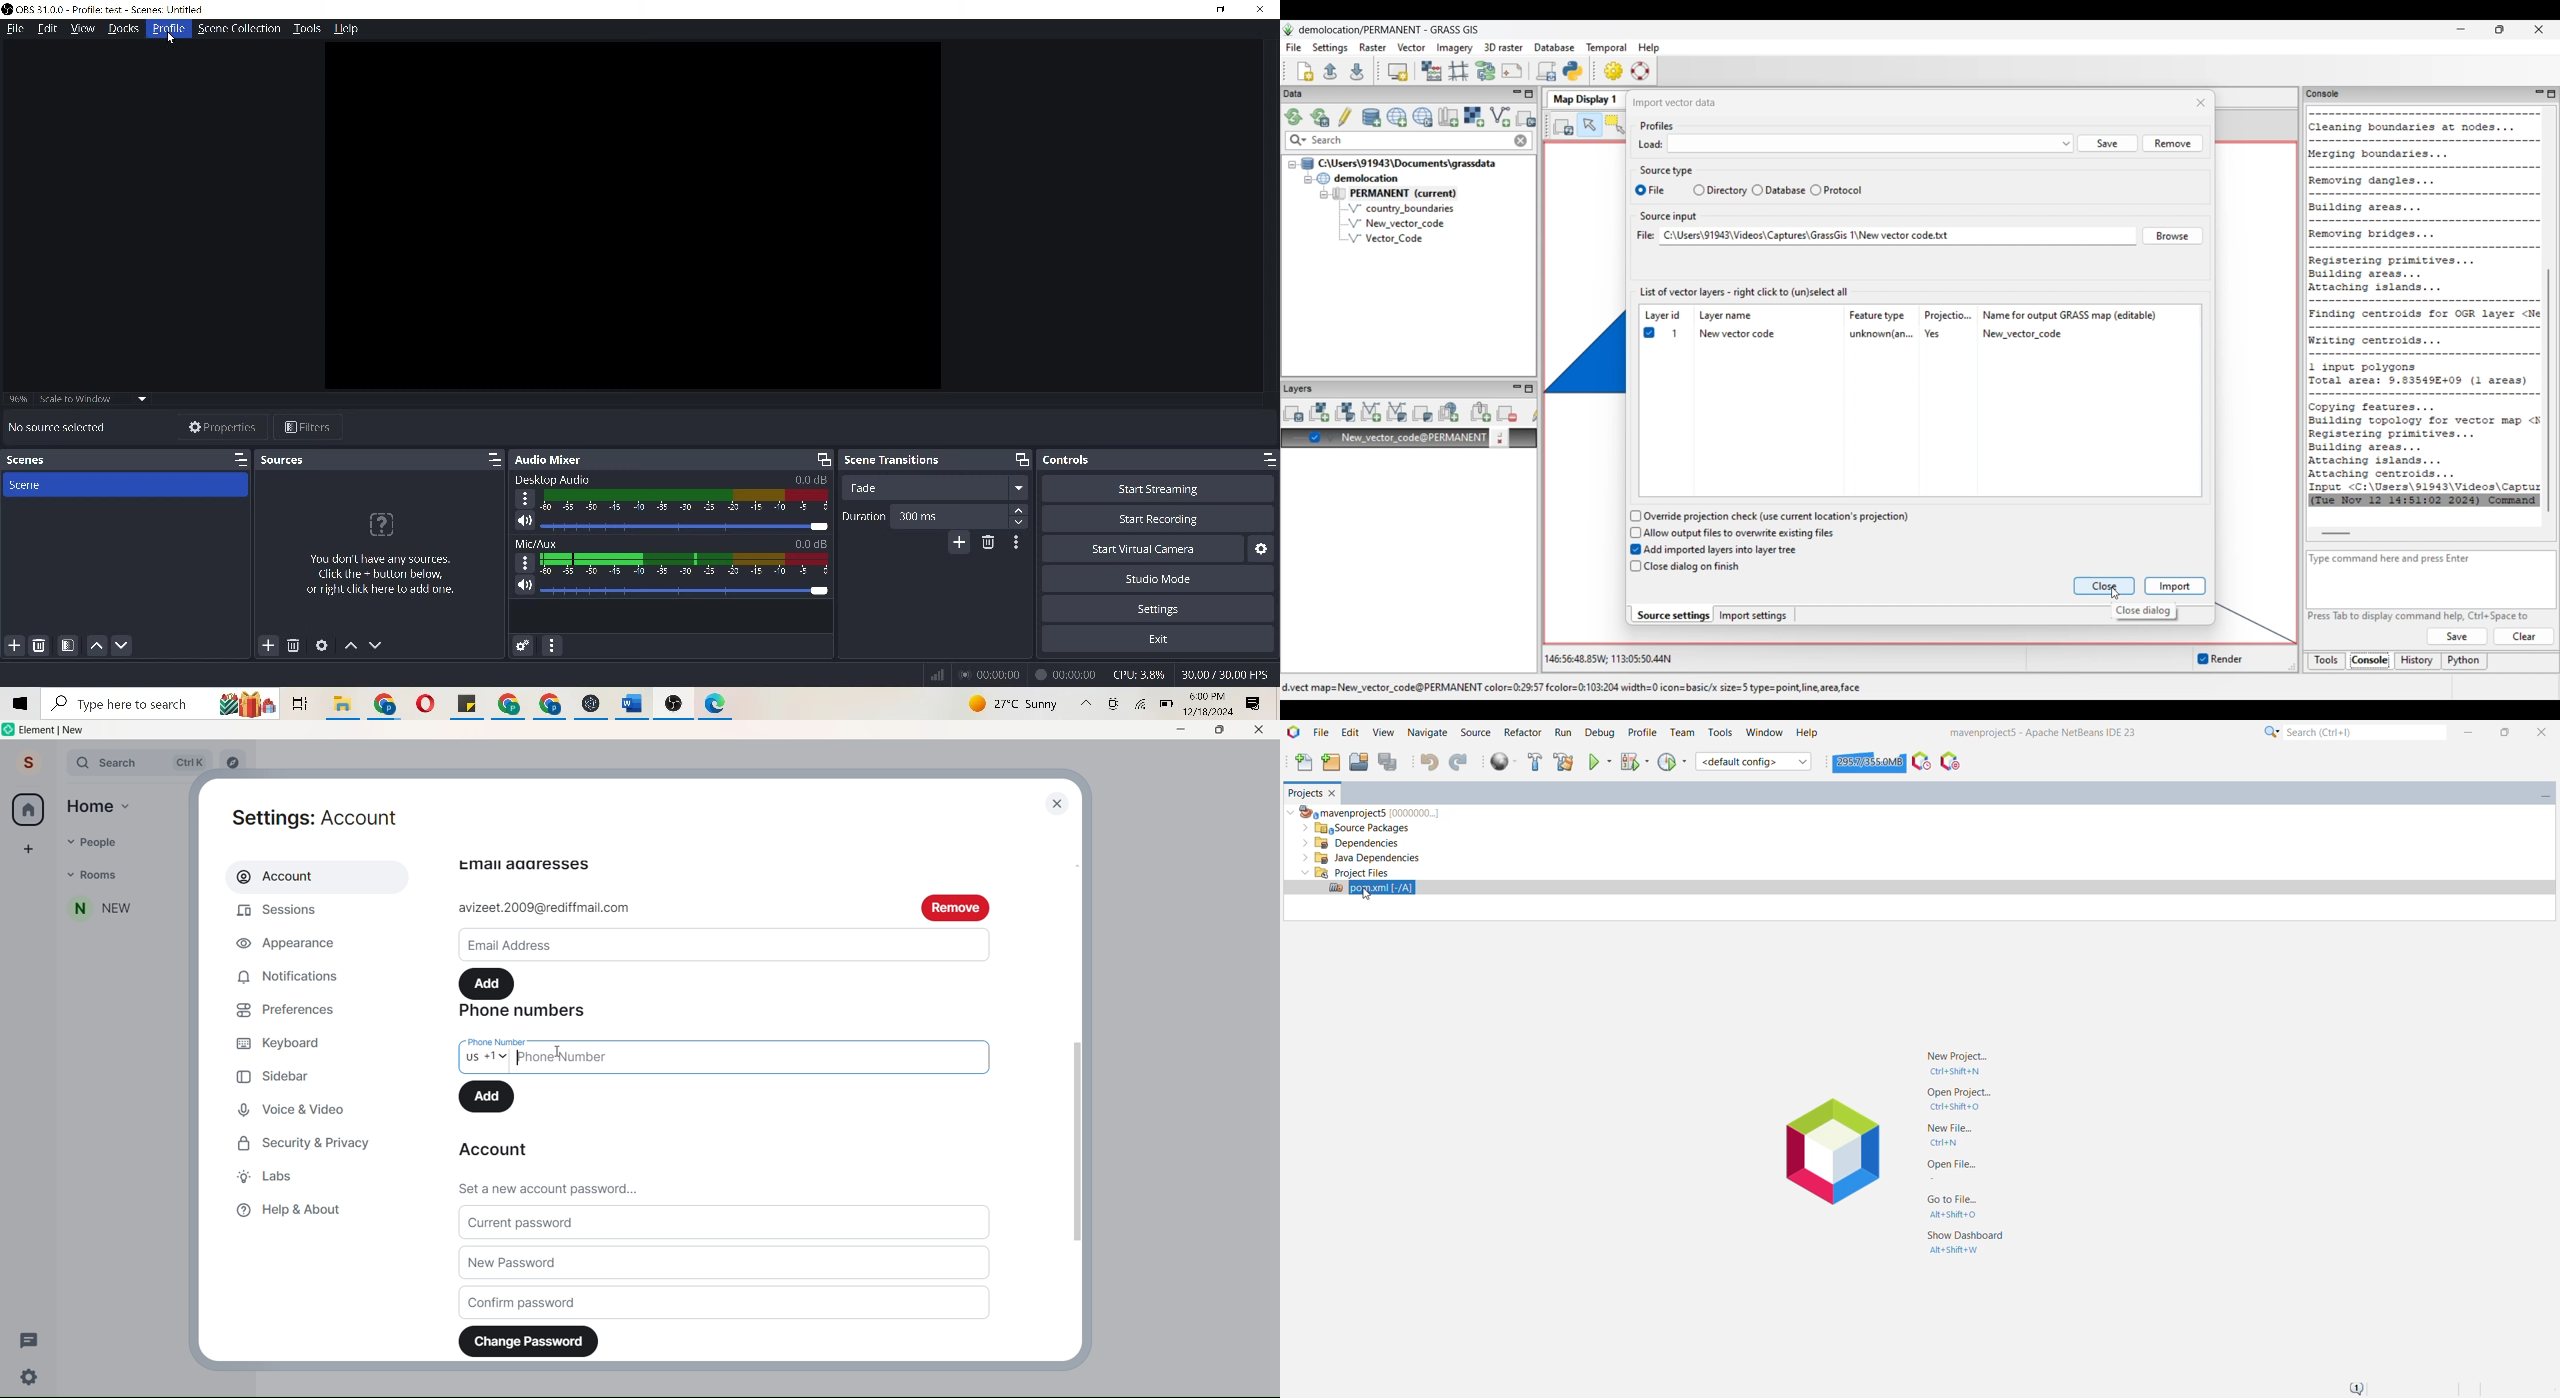  Describe the element at coordinates (59, 427) in the screenshot. I see `No source selected` at that location.